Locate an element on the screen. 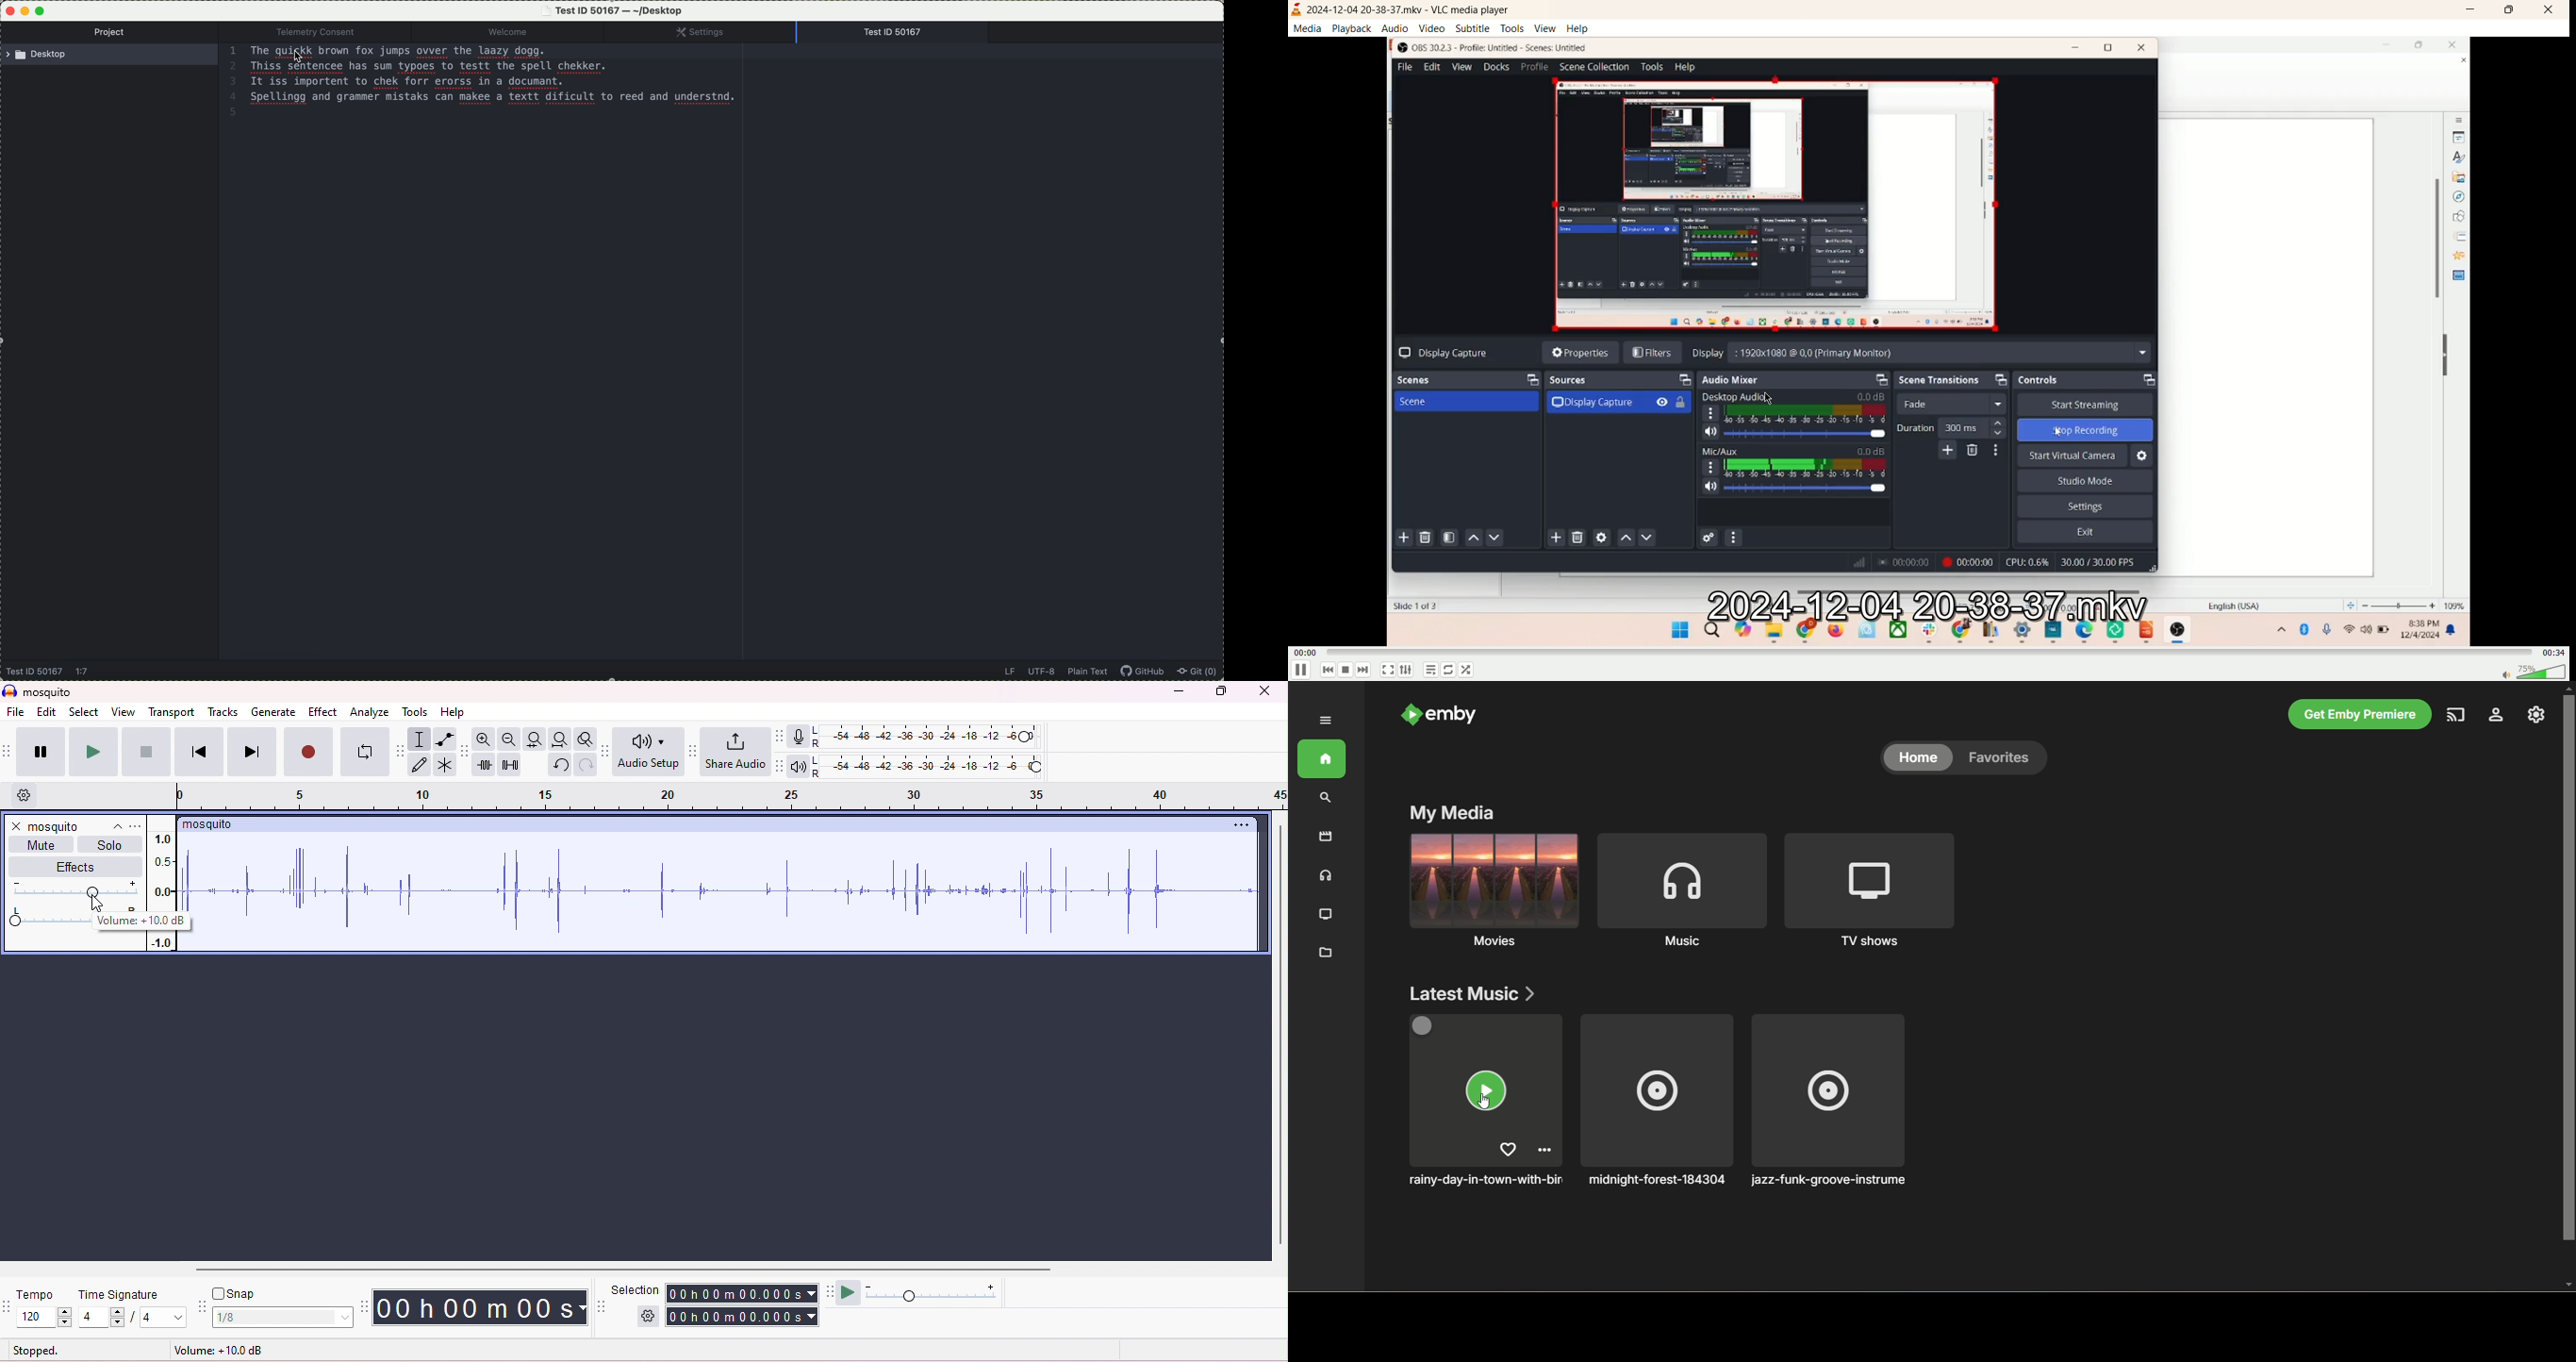 The image size is (2576, 1372). zoom out is located at coordinates (510, 739).